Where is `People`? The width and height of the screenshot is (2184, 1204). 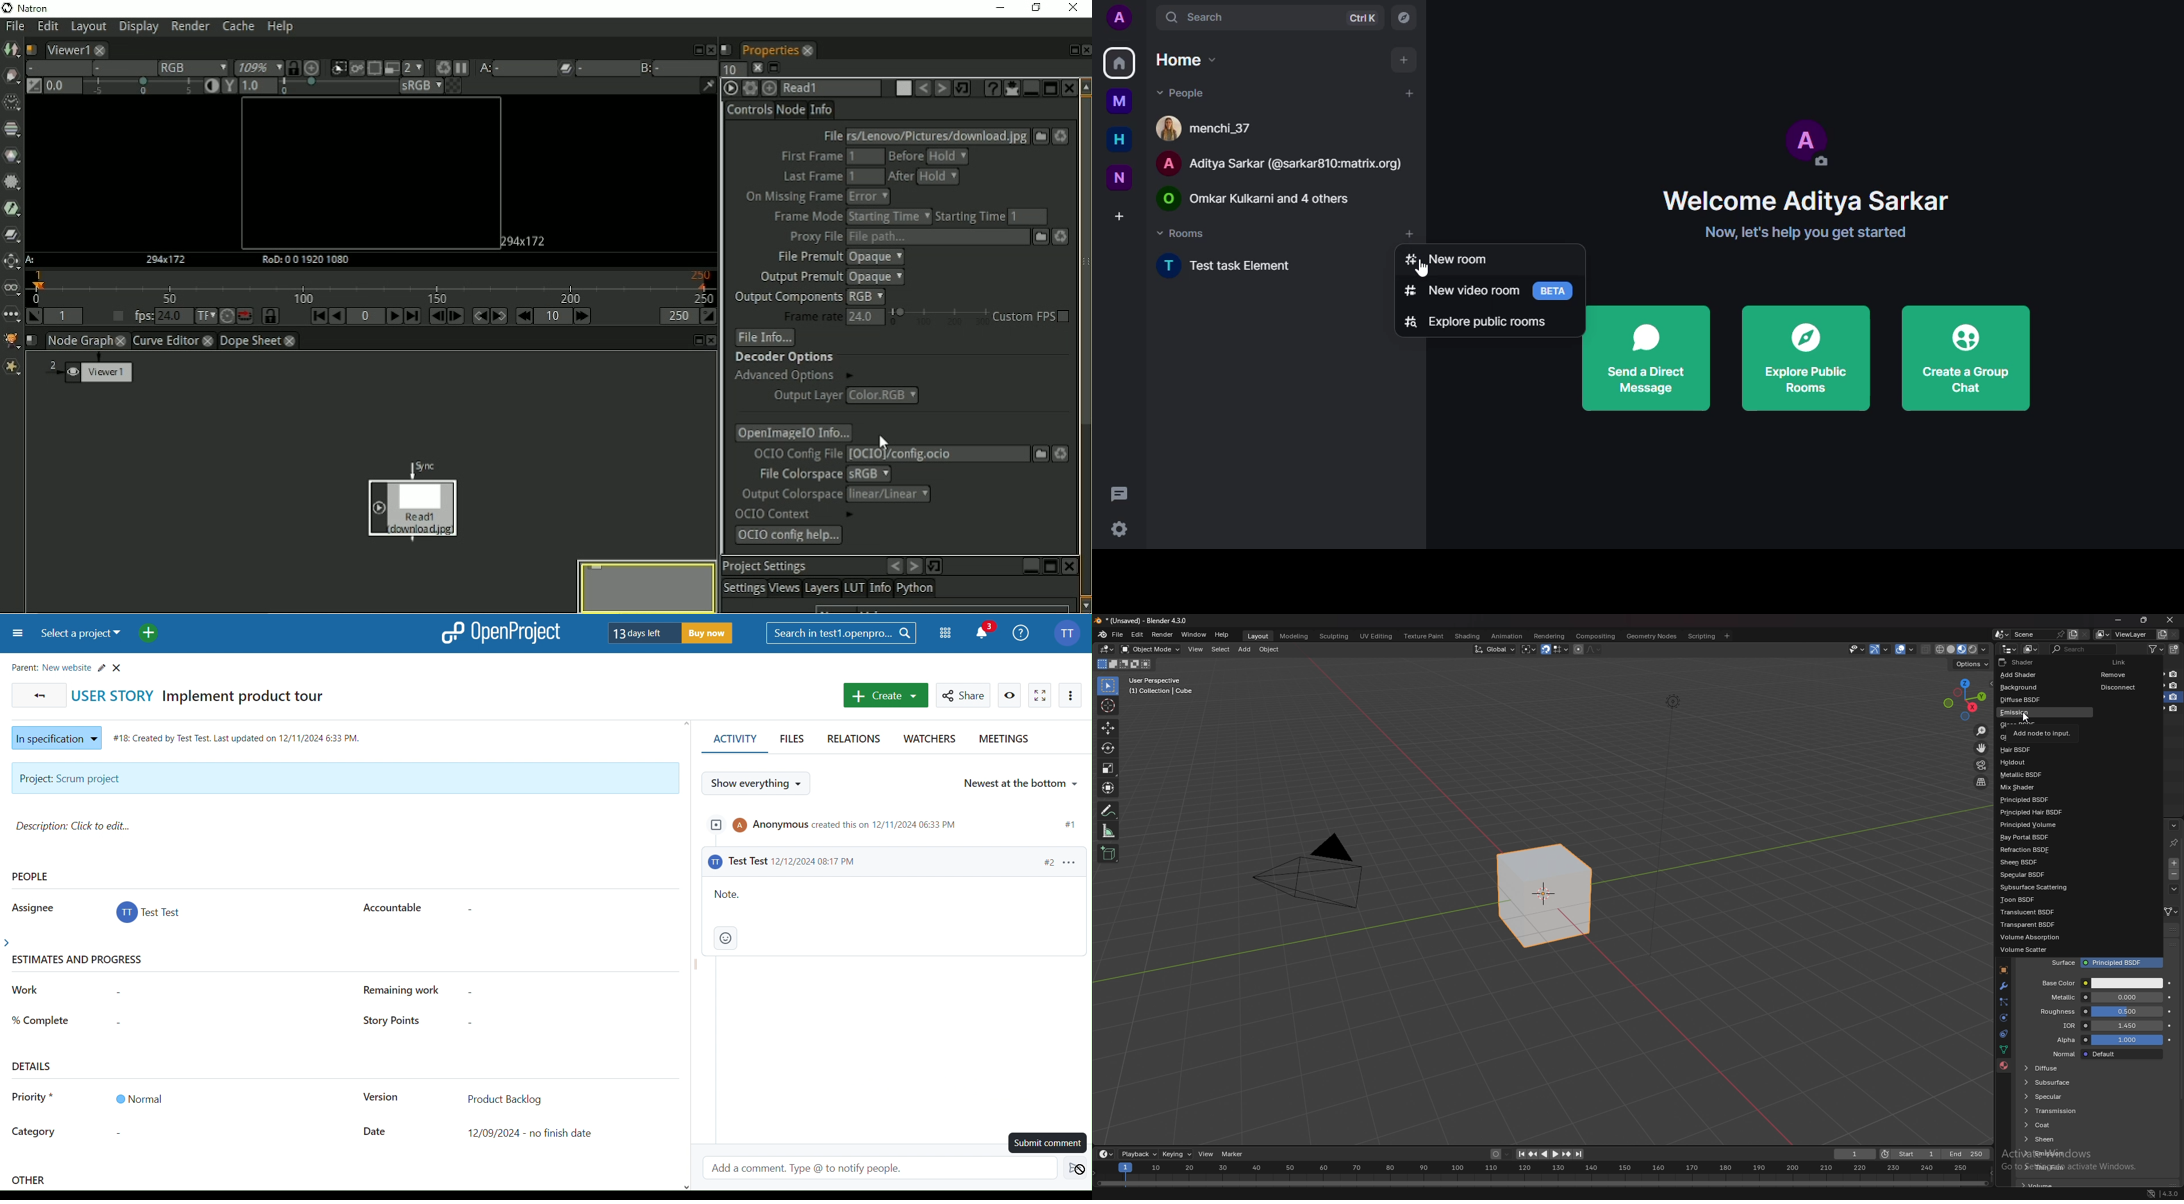 People is located at coordinates (32, 876).